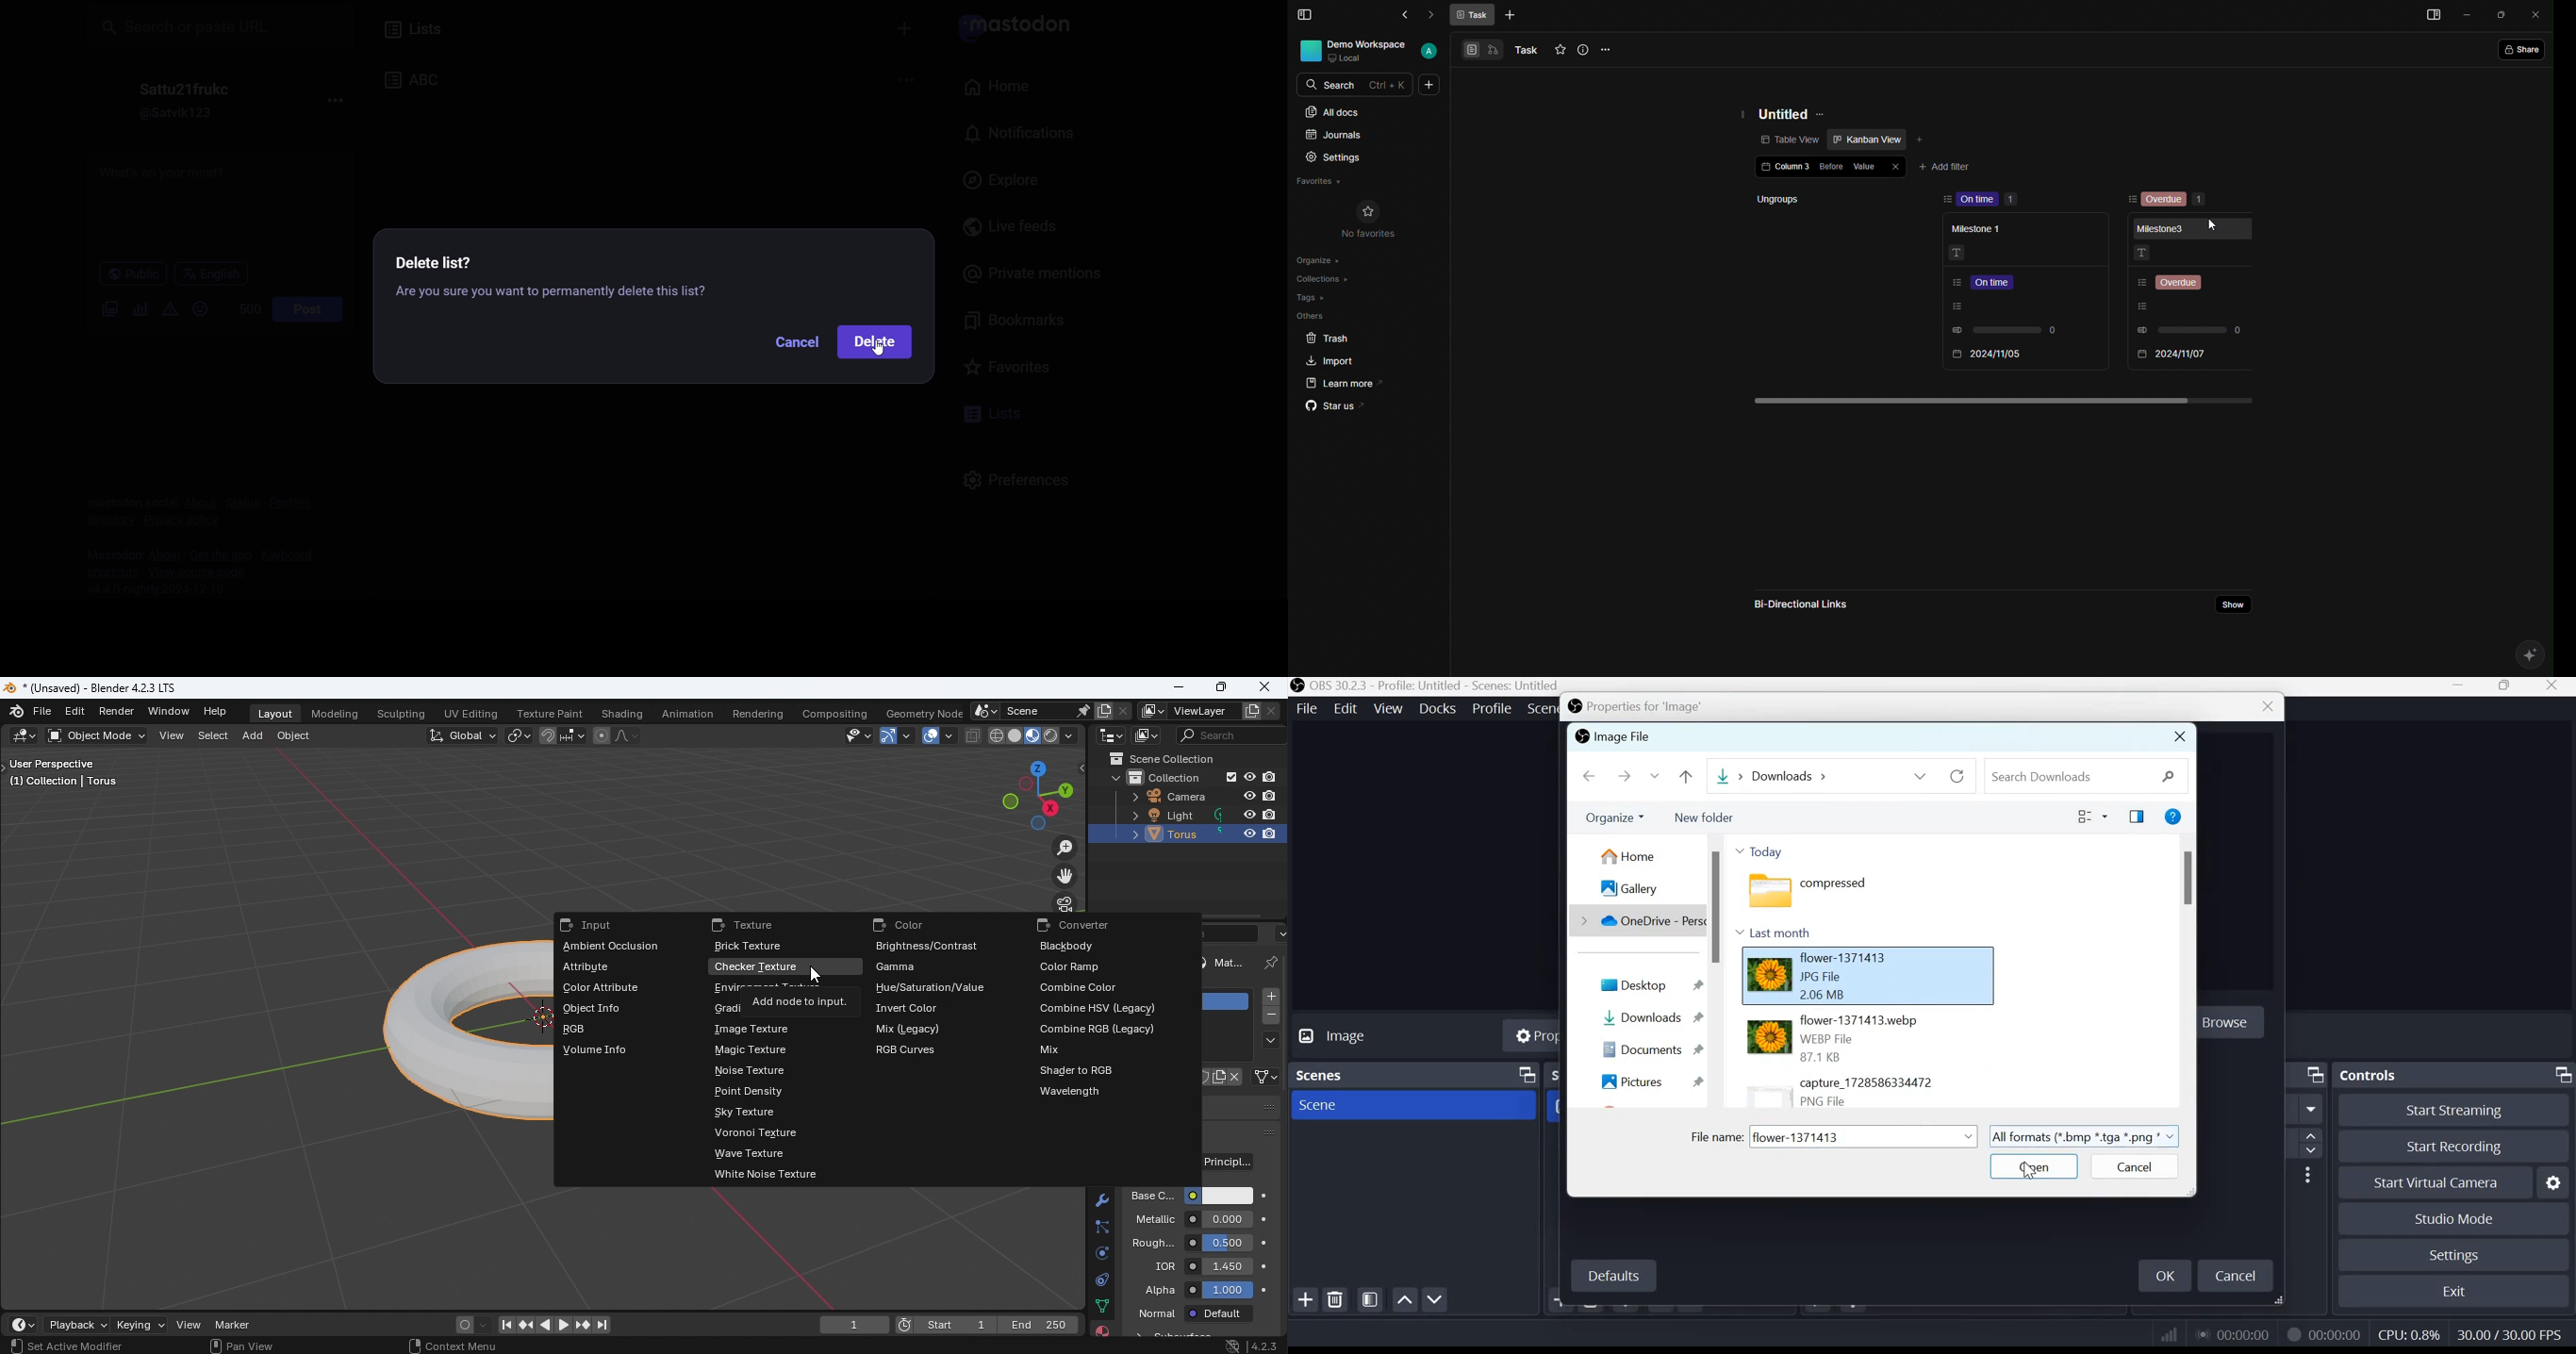 The image size is (2576, 1372). I want to click on Downloads, so click(1648, 1018).